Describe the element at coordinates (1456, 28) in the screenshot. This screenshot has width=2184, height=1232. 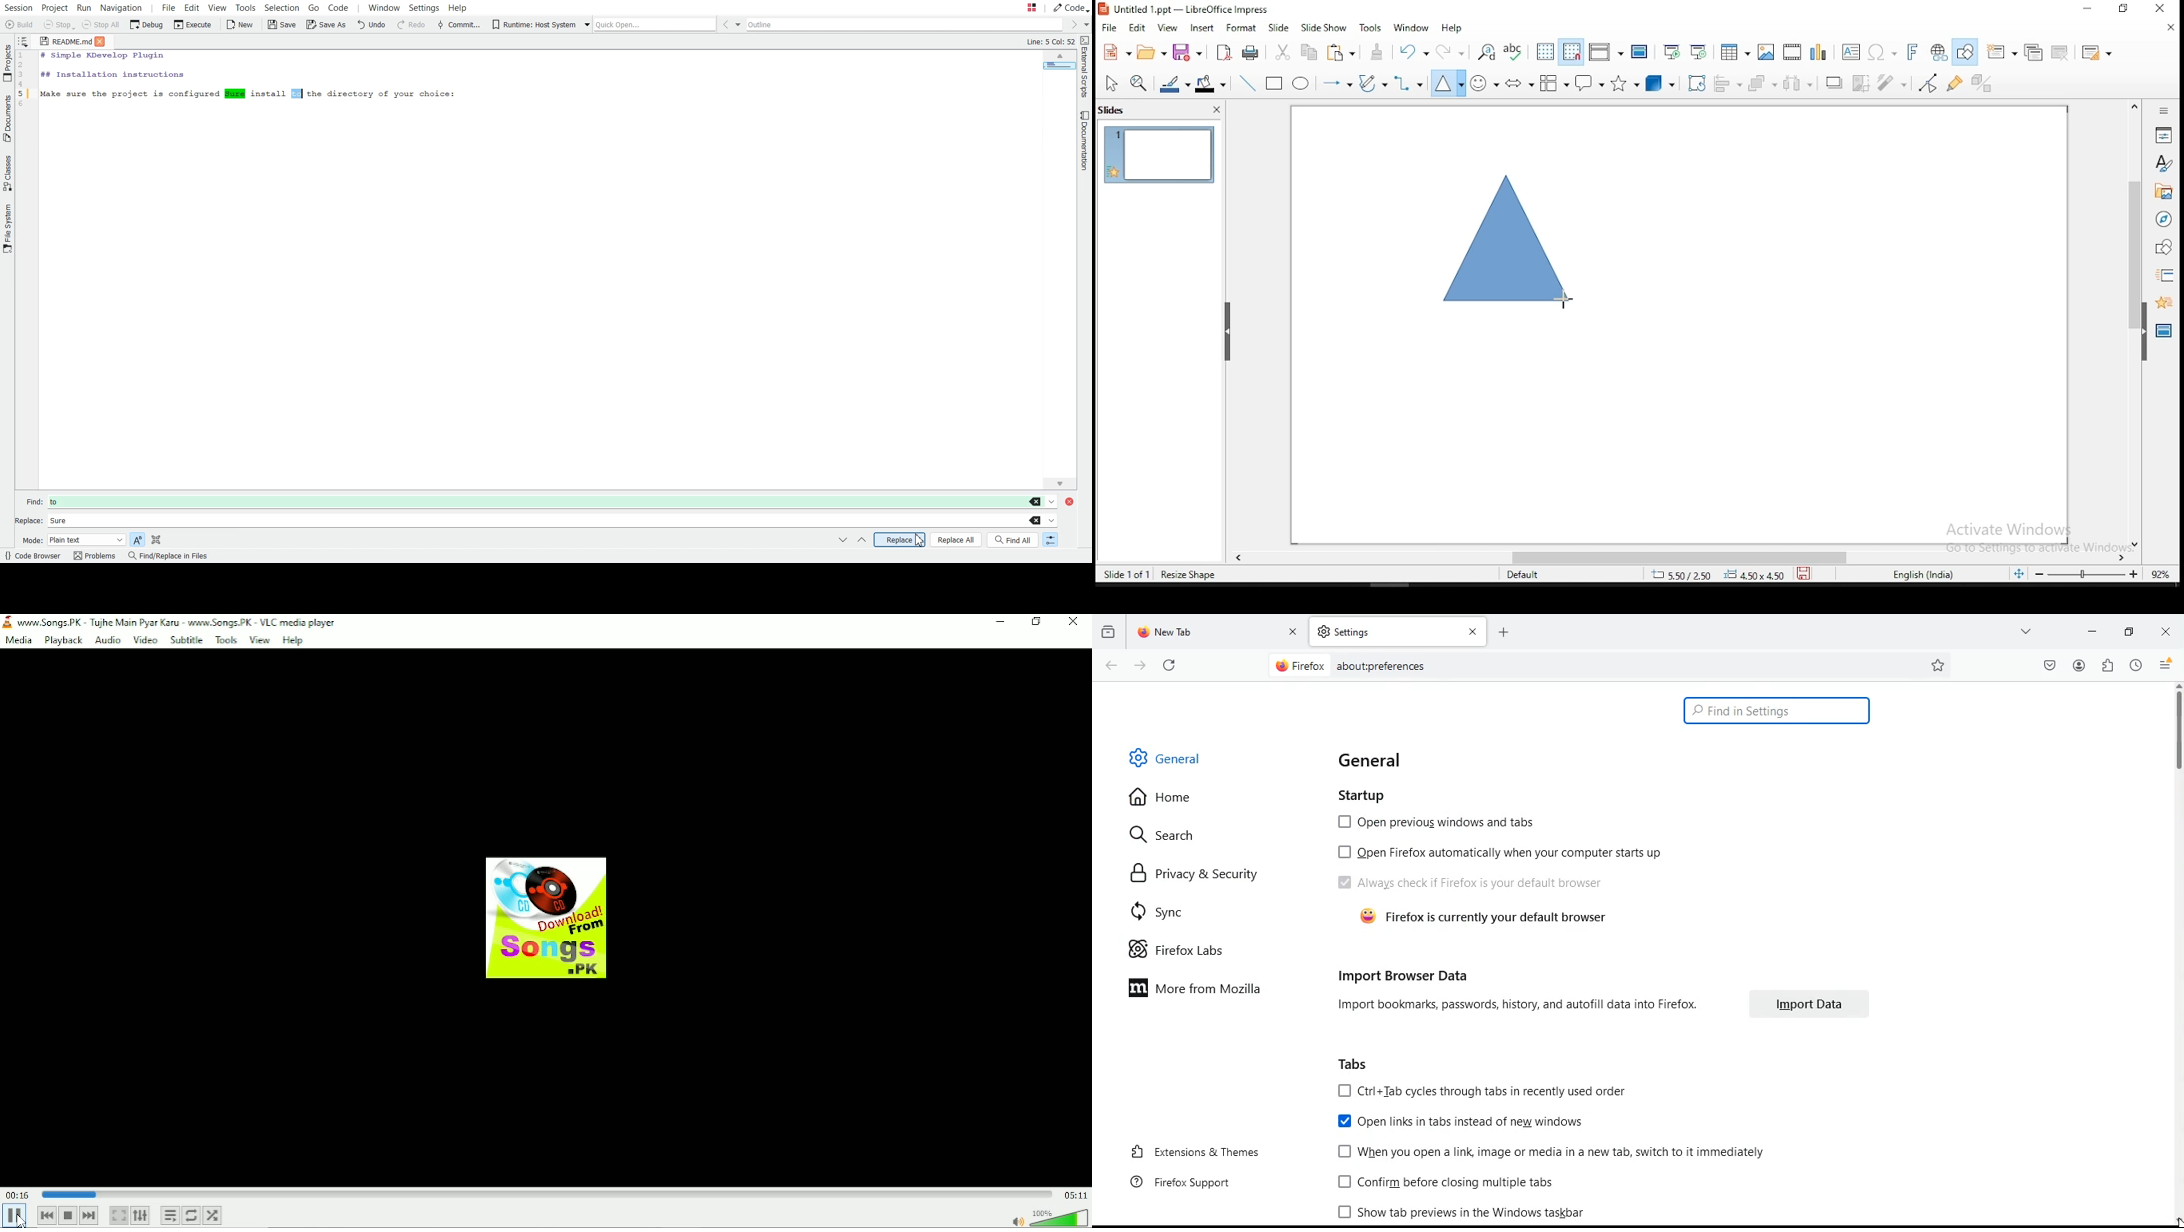
I see `help` at that location.